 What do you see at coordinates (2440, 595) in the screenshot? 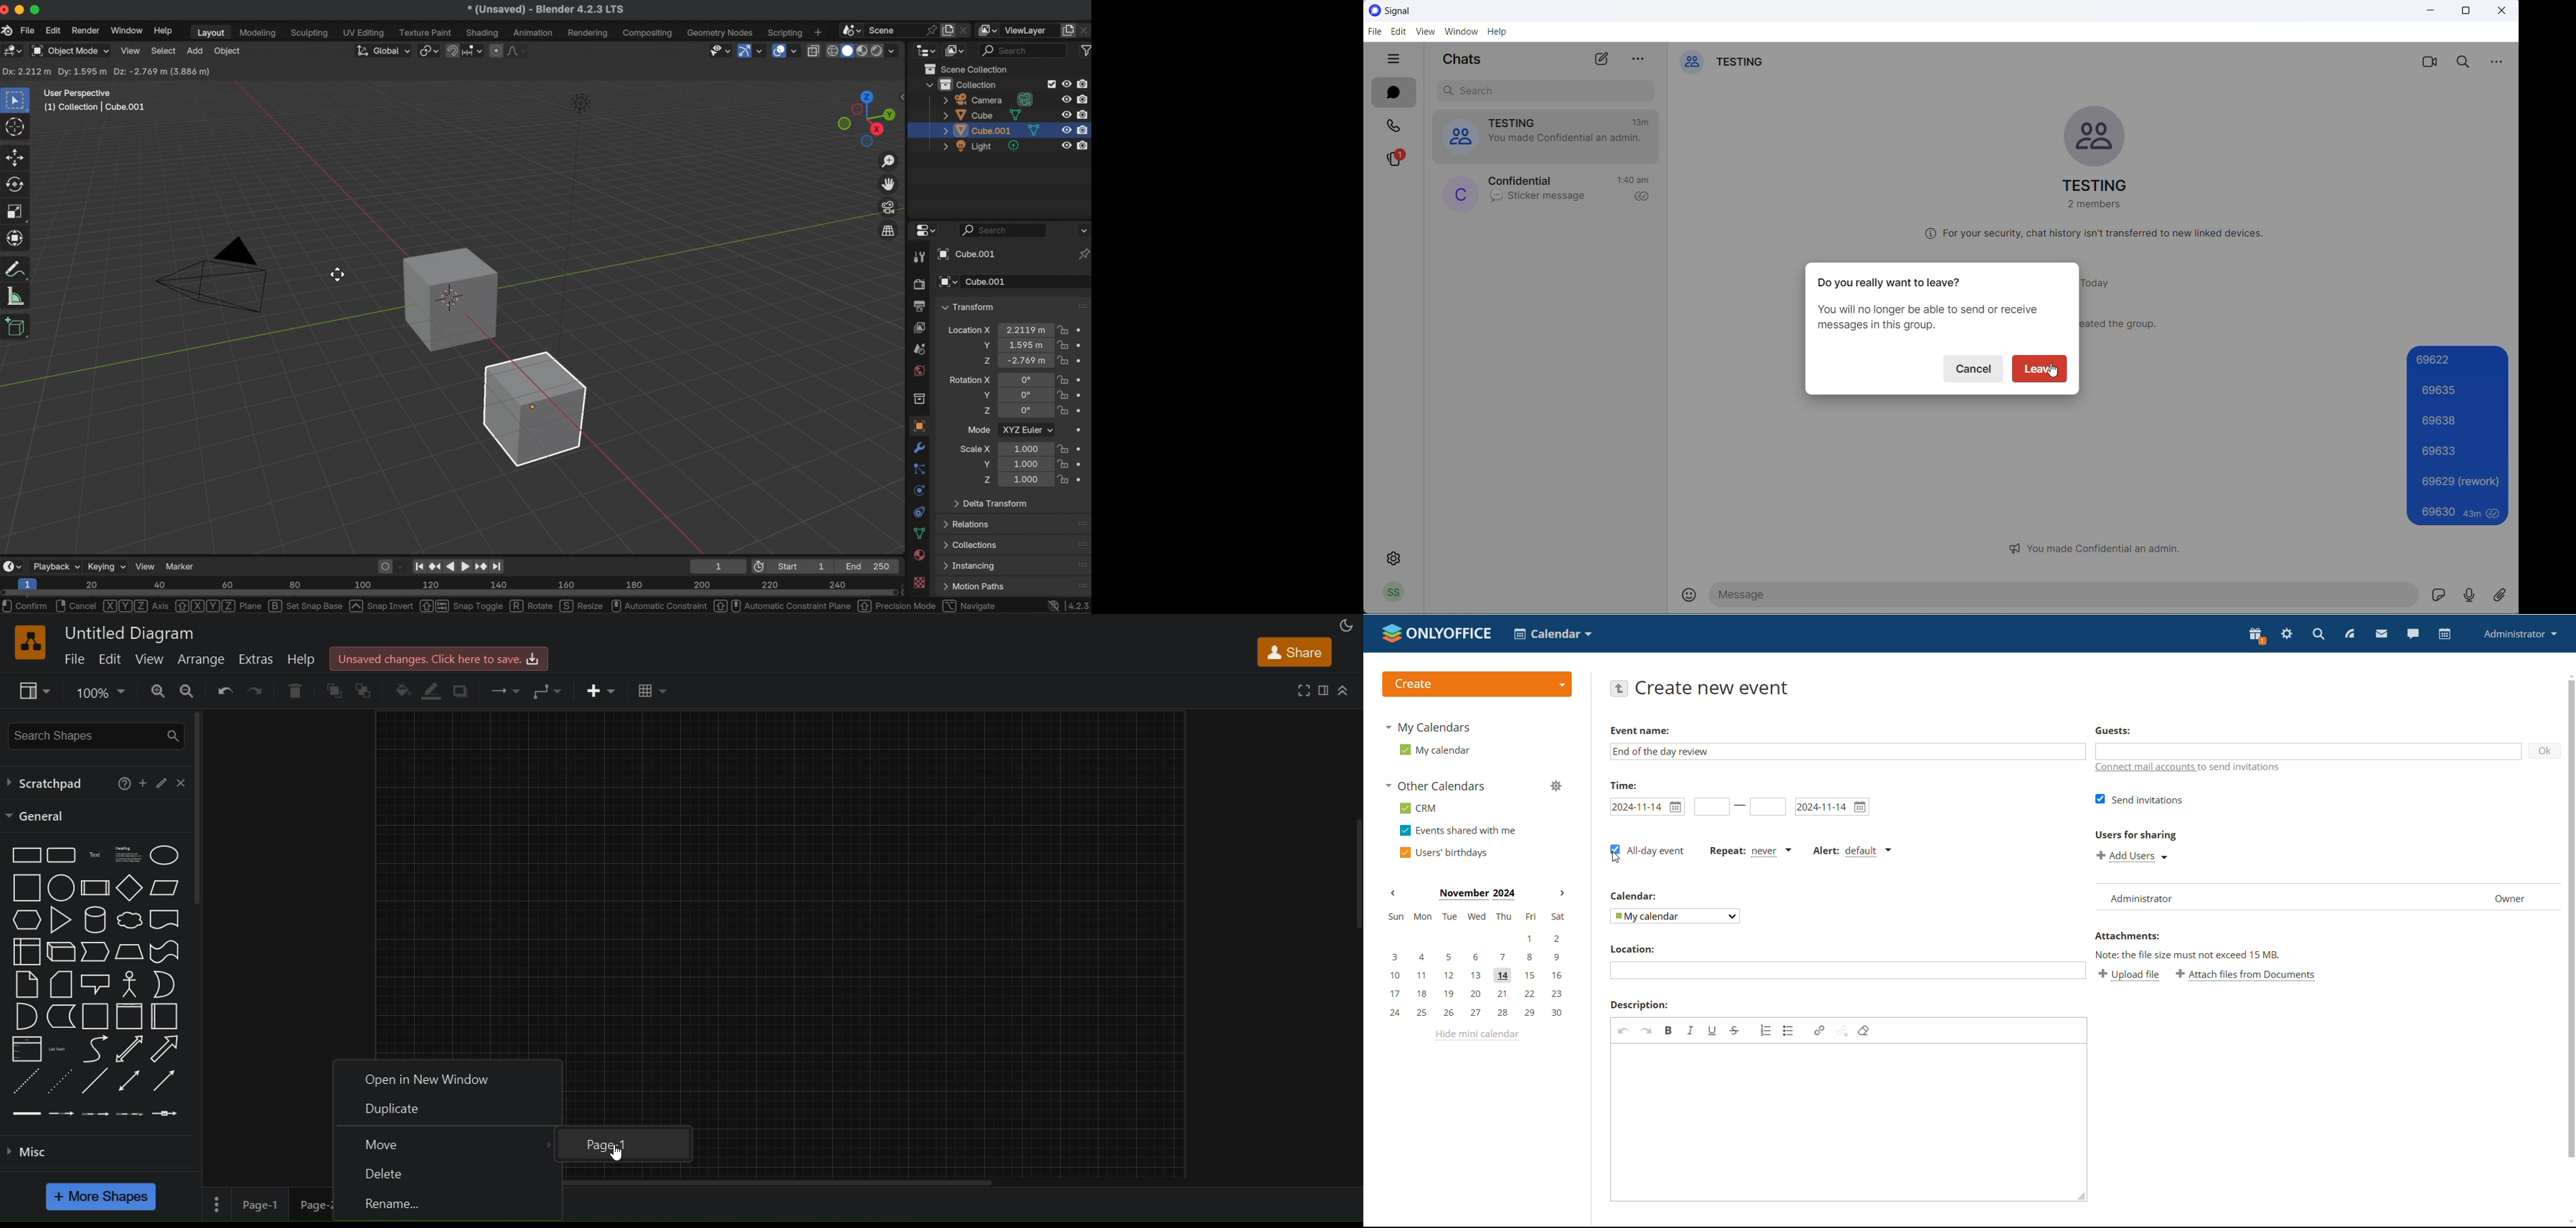
I see `sticker` at bounding box center [2440, 595].